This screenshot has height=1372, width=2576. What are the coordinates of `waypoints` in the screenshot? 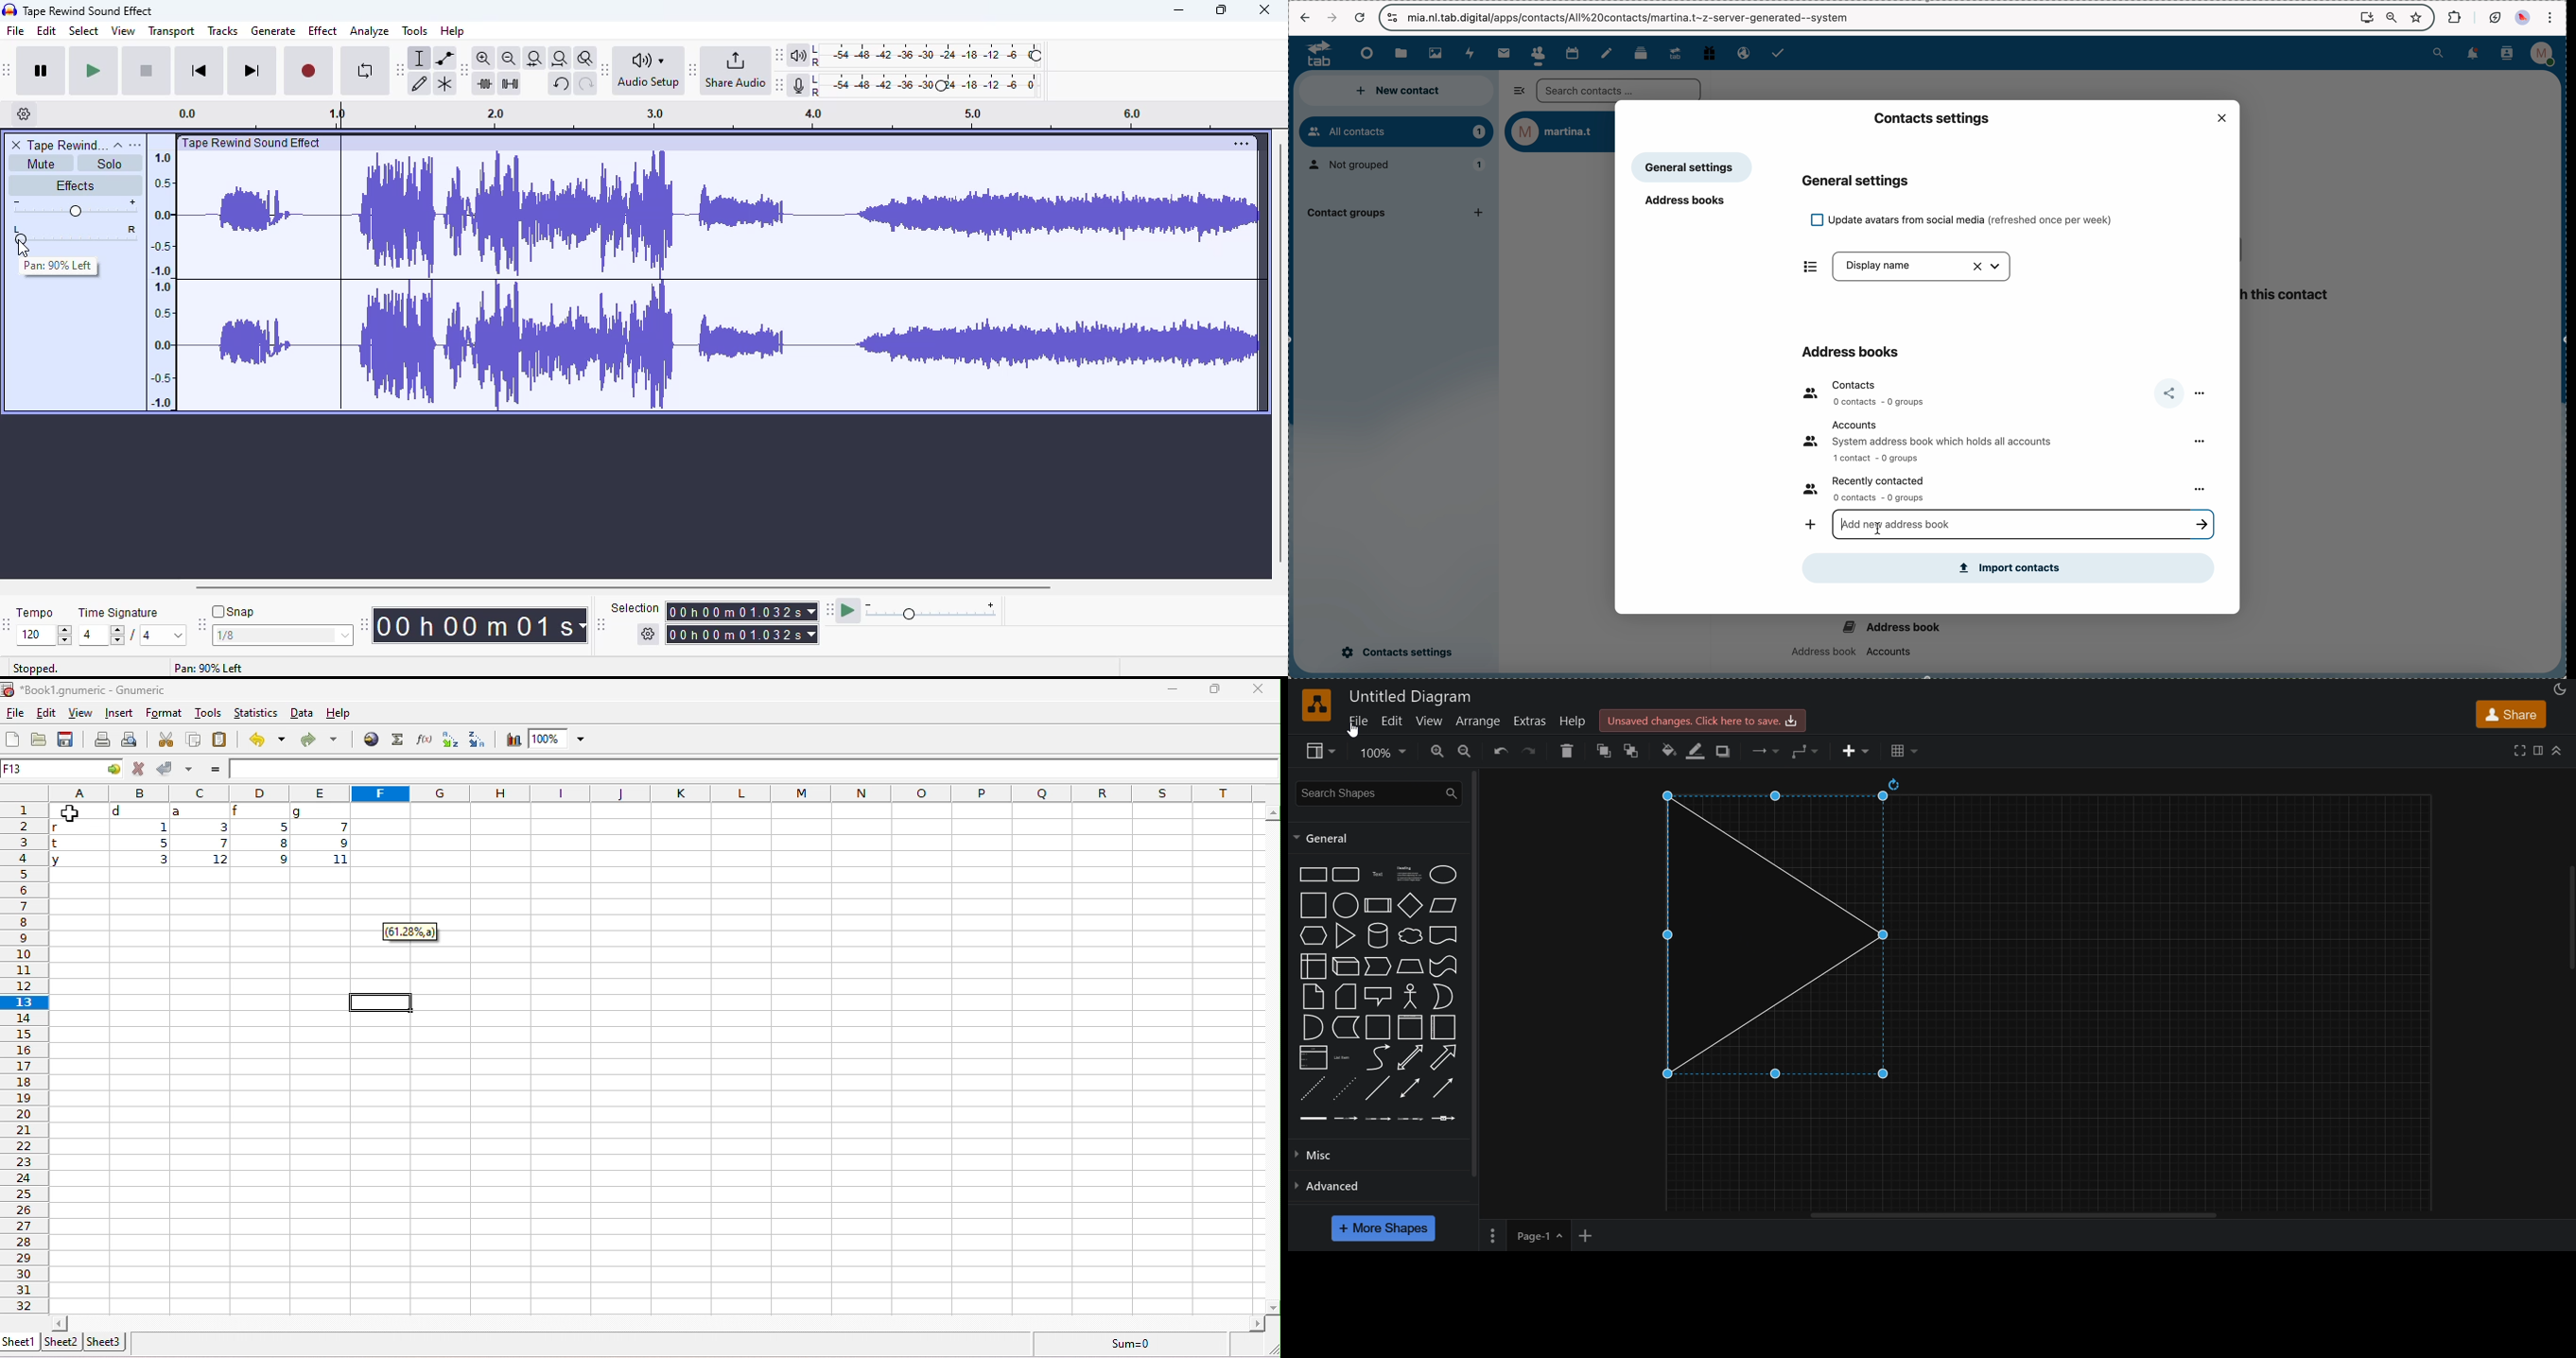 It's located at (1804, 751).